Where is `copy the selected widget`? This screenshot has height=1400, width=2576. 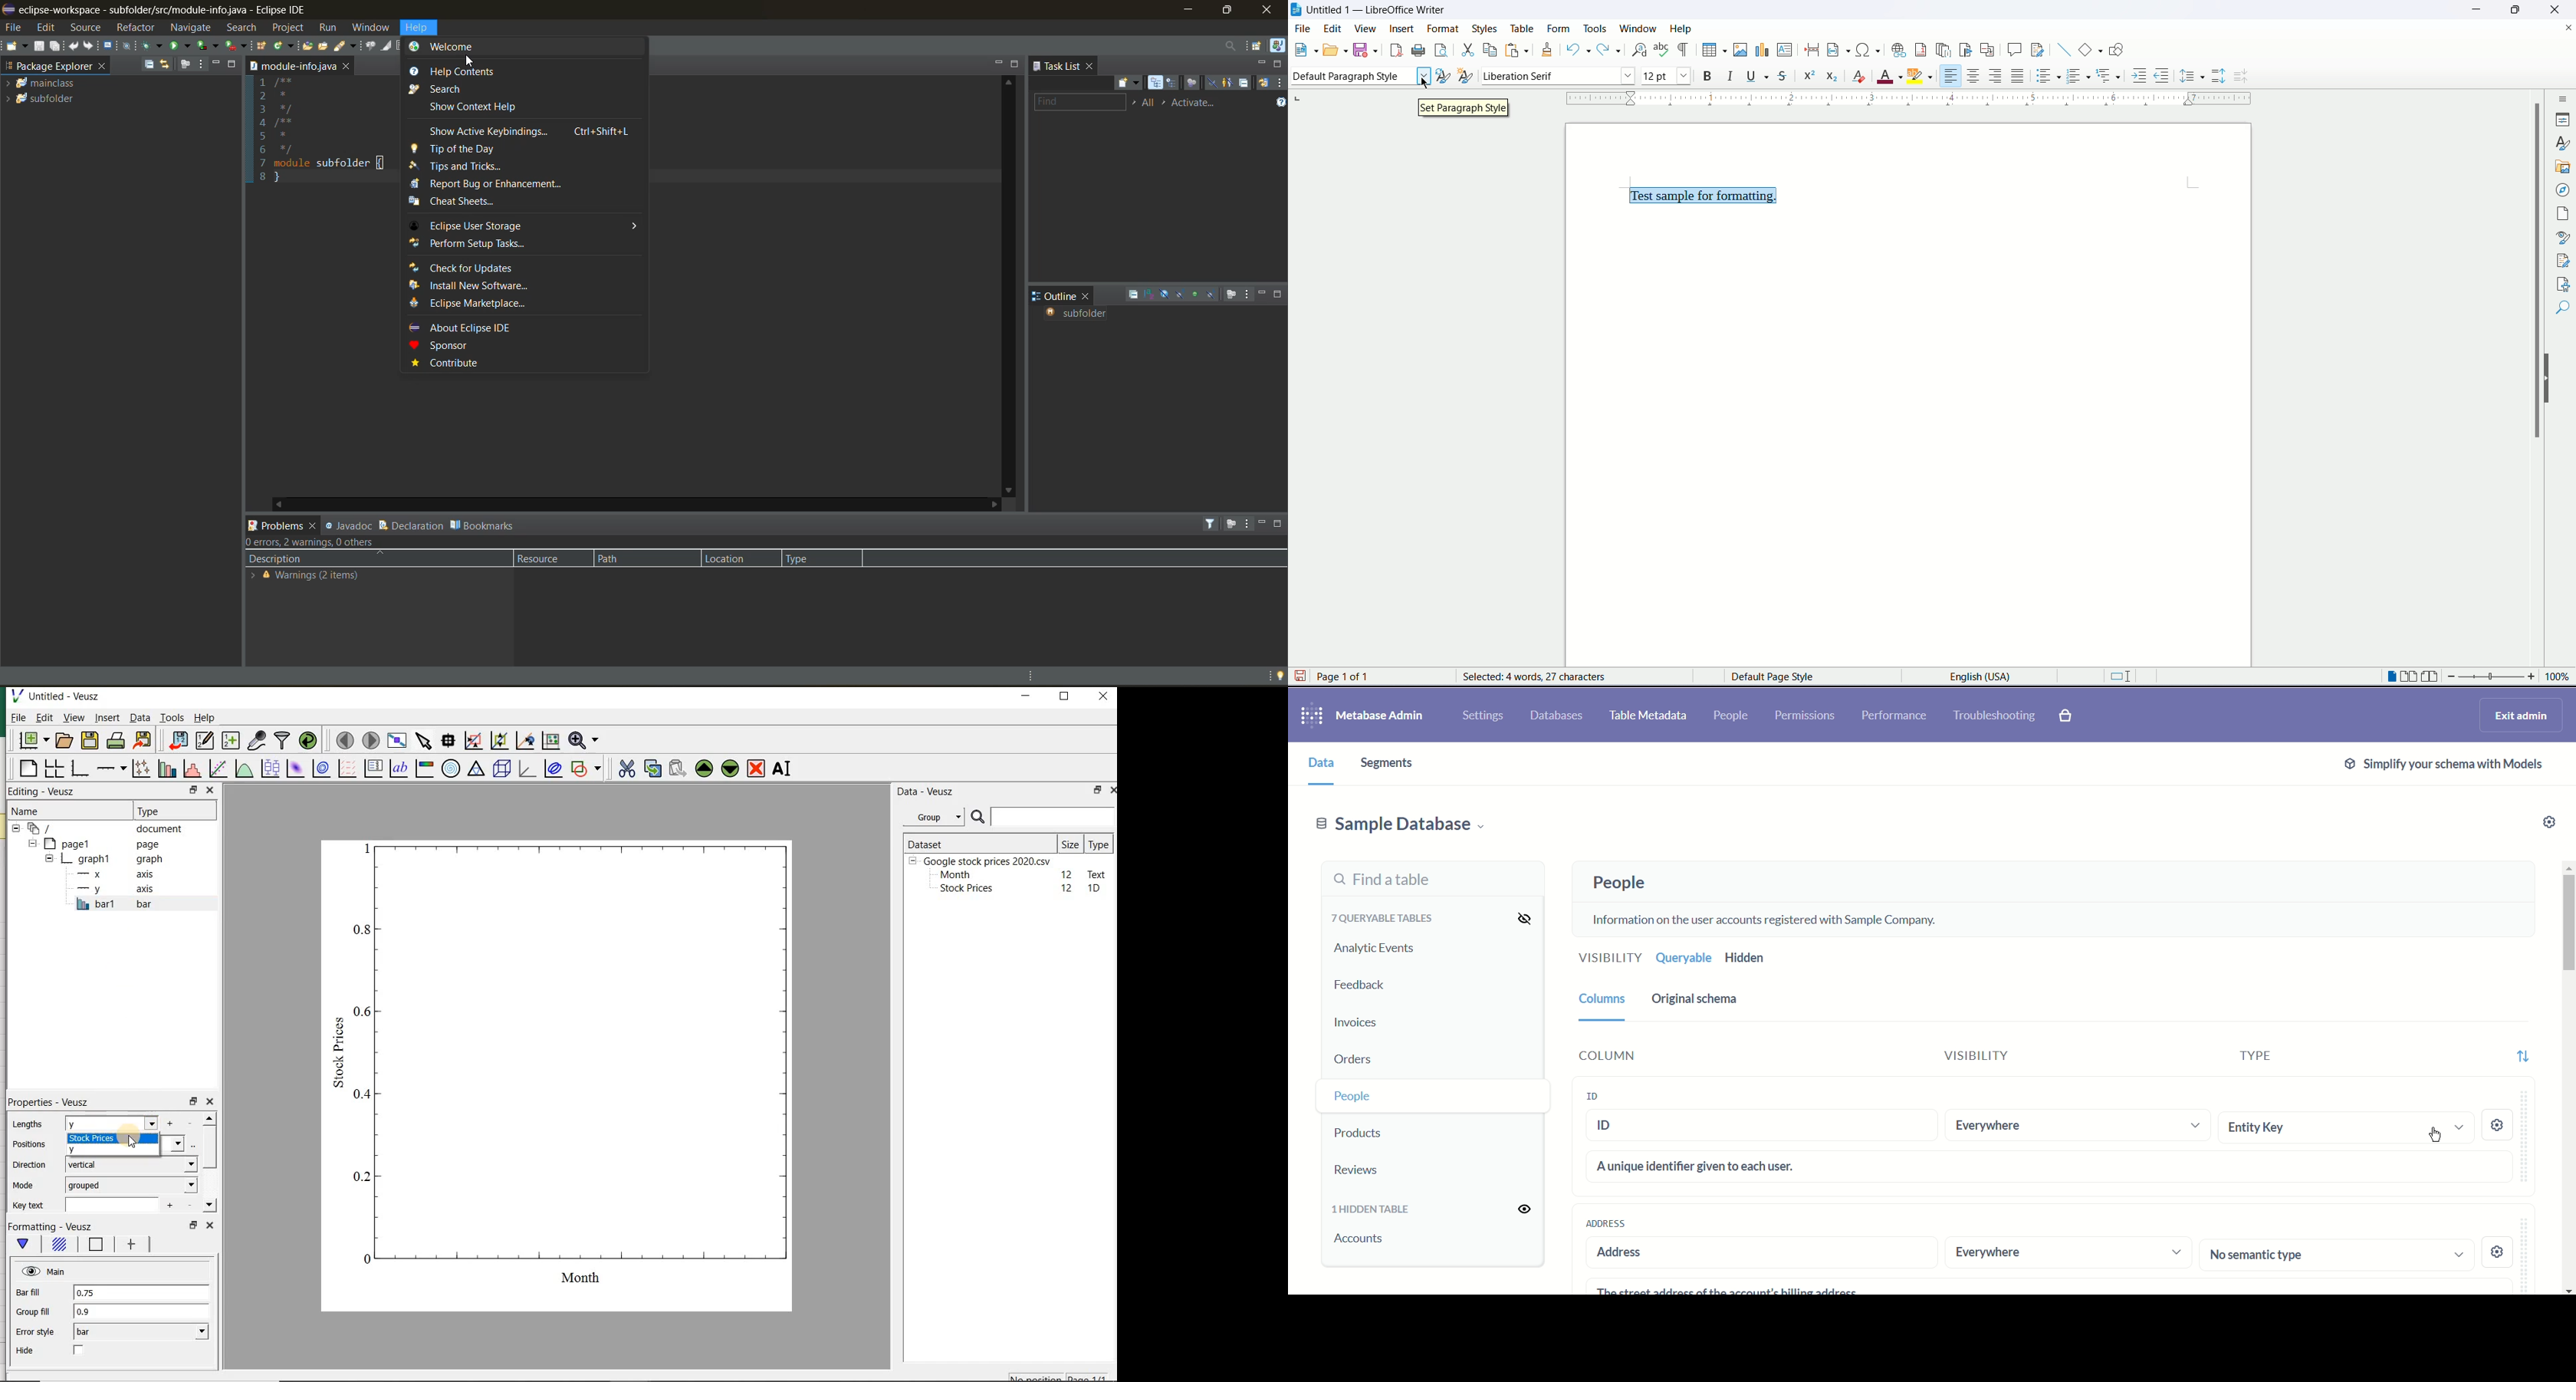
copy the selected widget is located at coordinates (652, 769).